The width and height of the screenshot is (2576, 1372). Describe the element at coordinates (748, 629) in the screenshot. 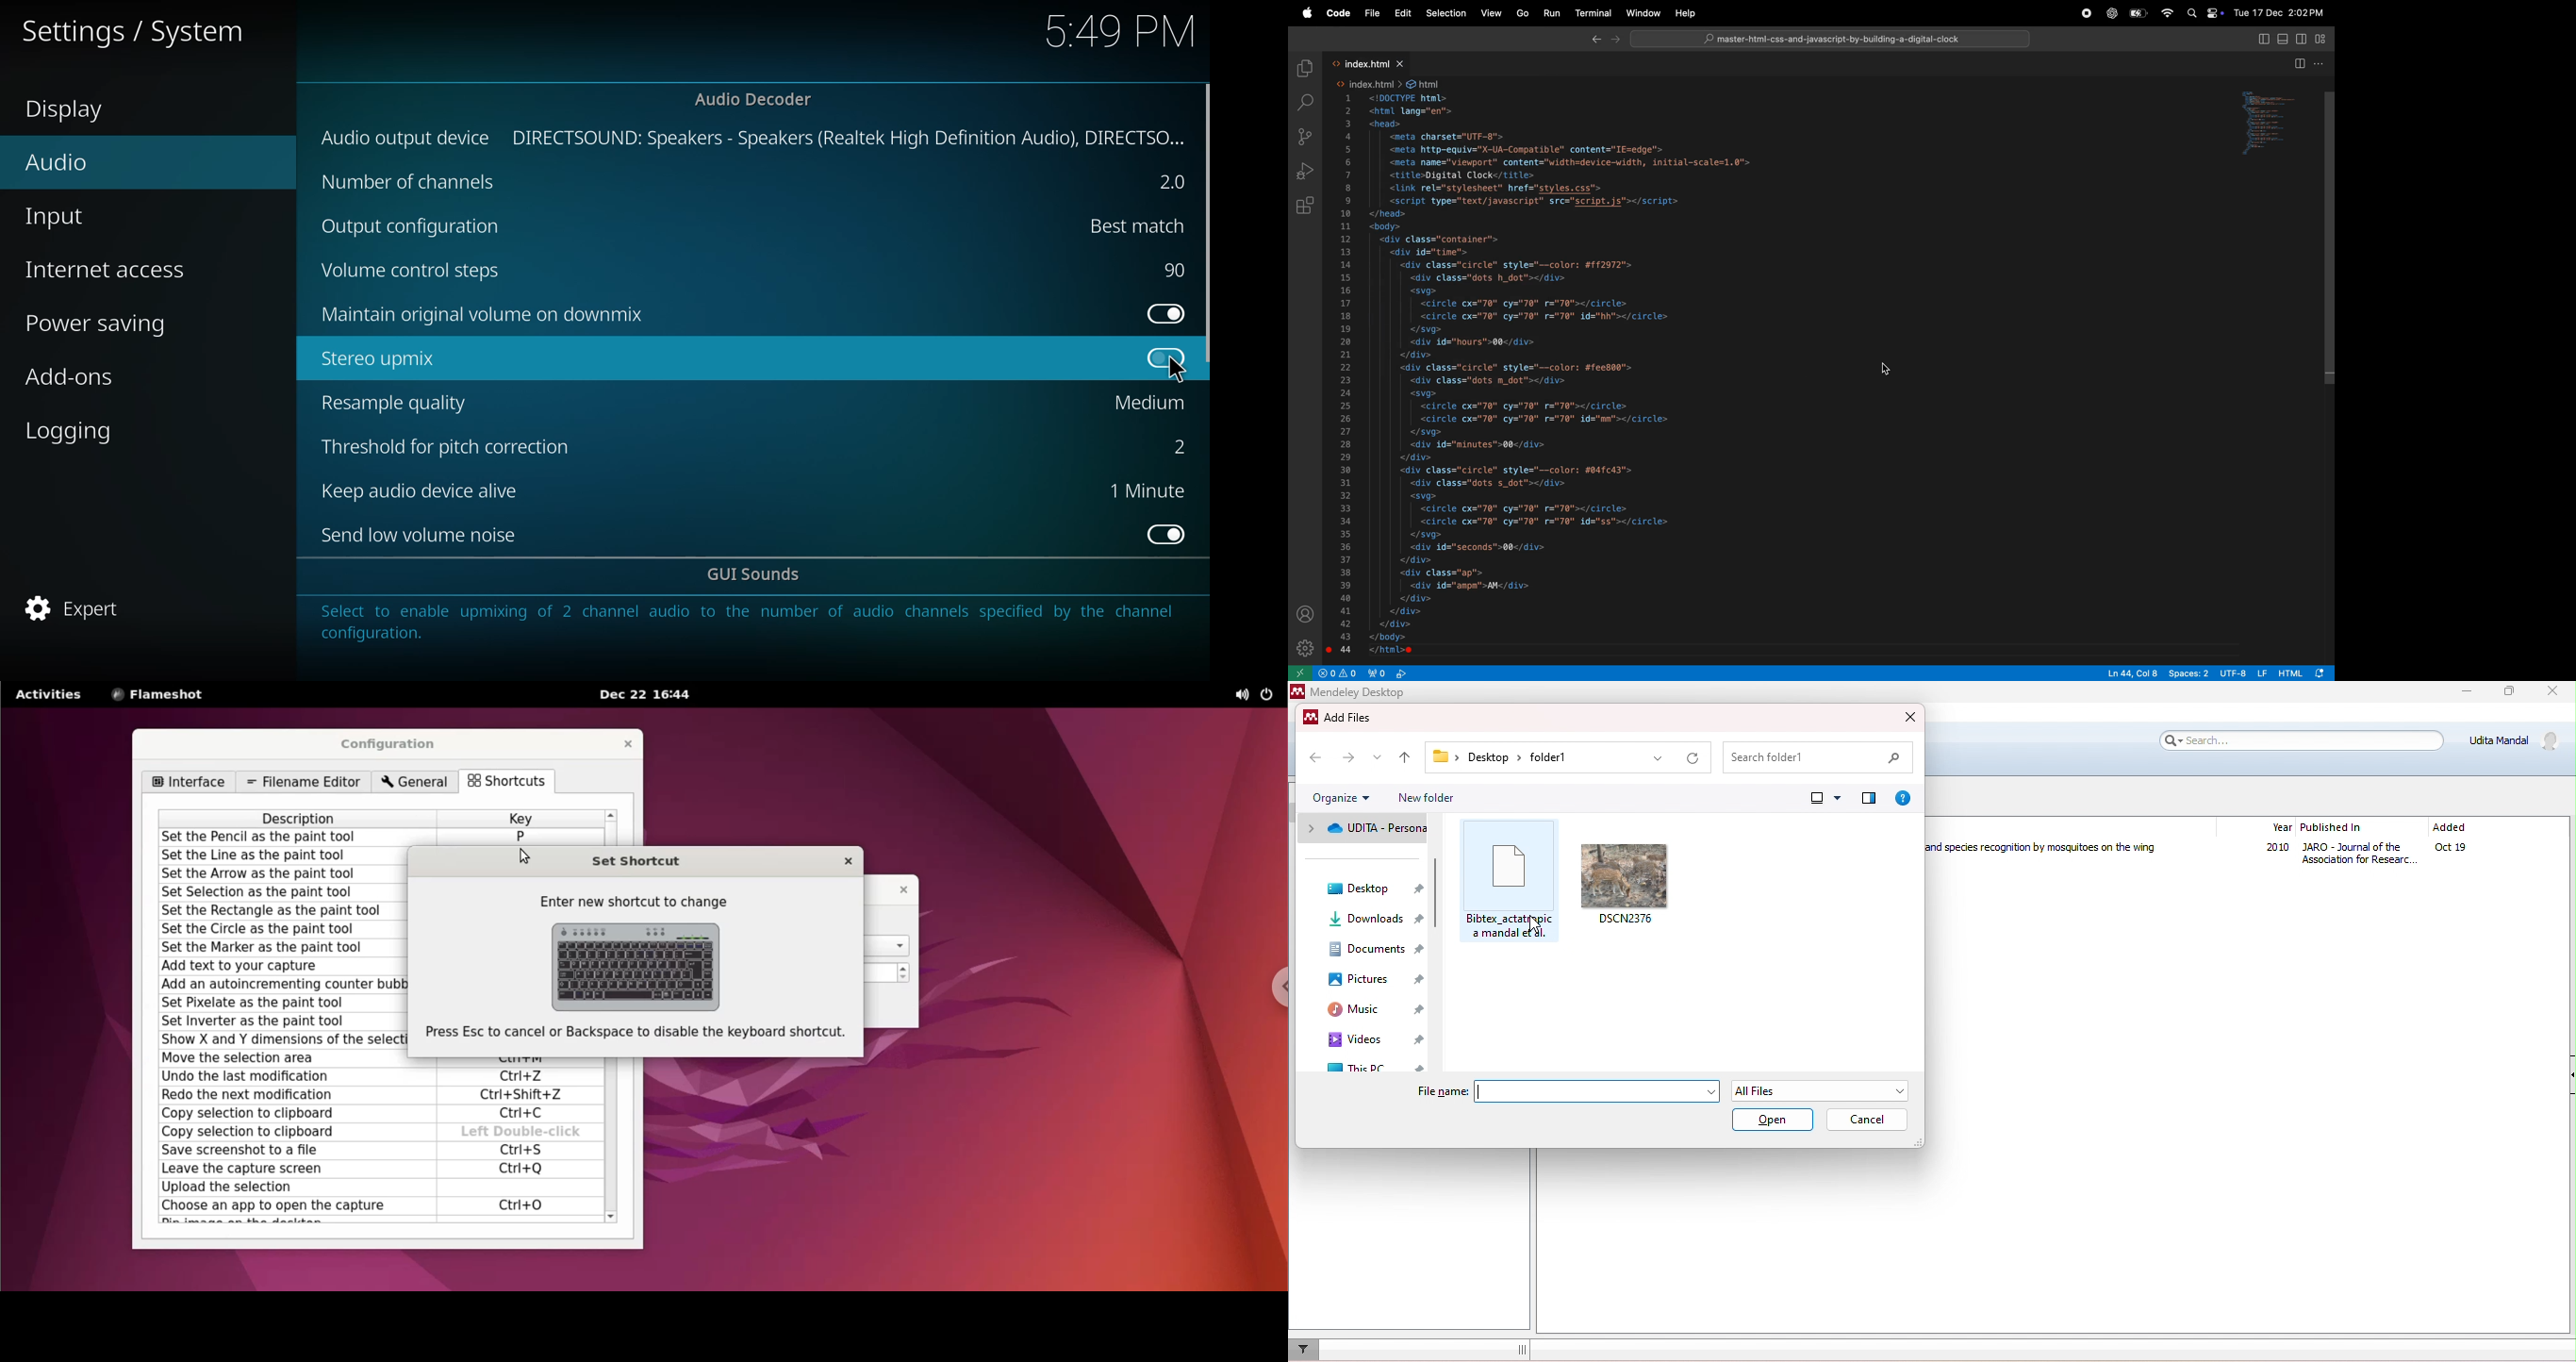

I see `info` at that location.